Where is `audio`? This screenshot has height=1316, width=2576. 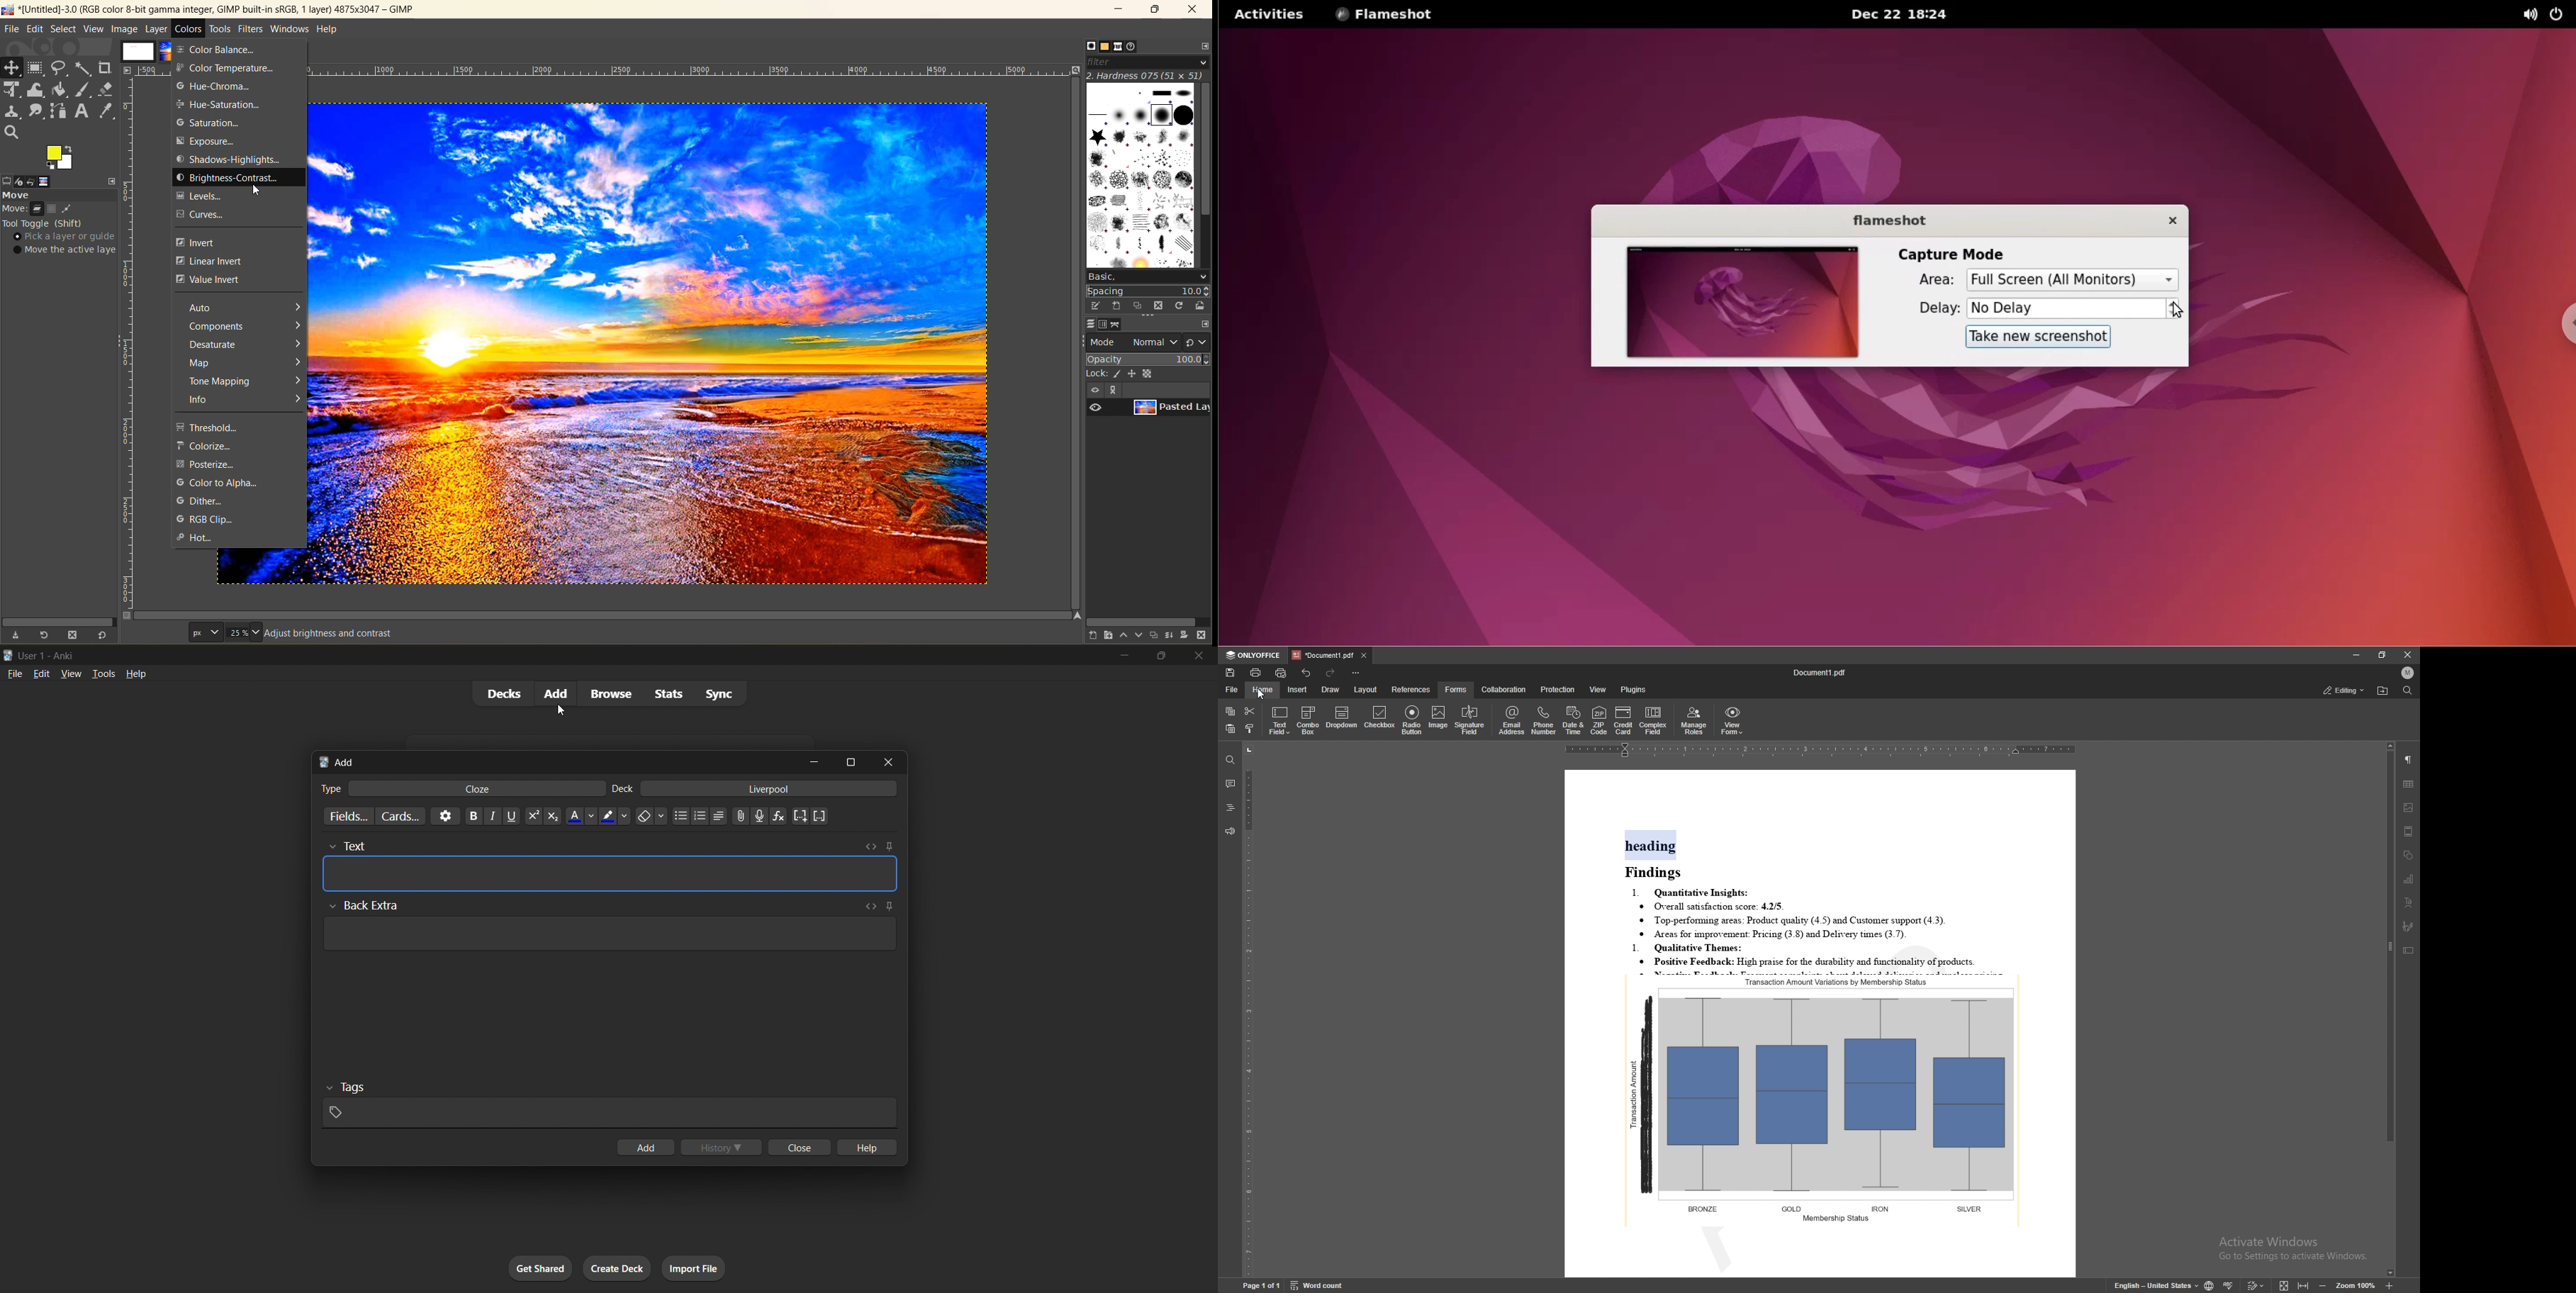 audio is located at coordinates (760, 817).